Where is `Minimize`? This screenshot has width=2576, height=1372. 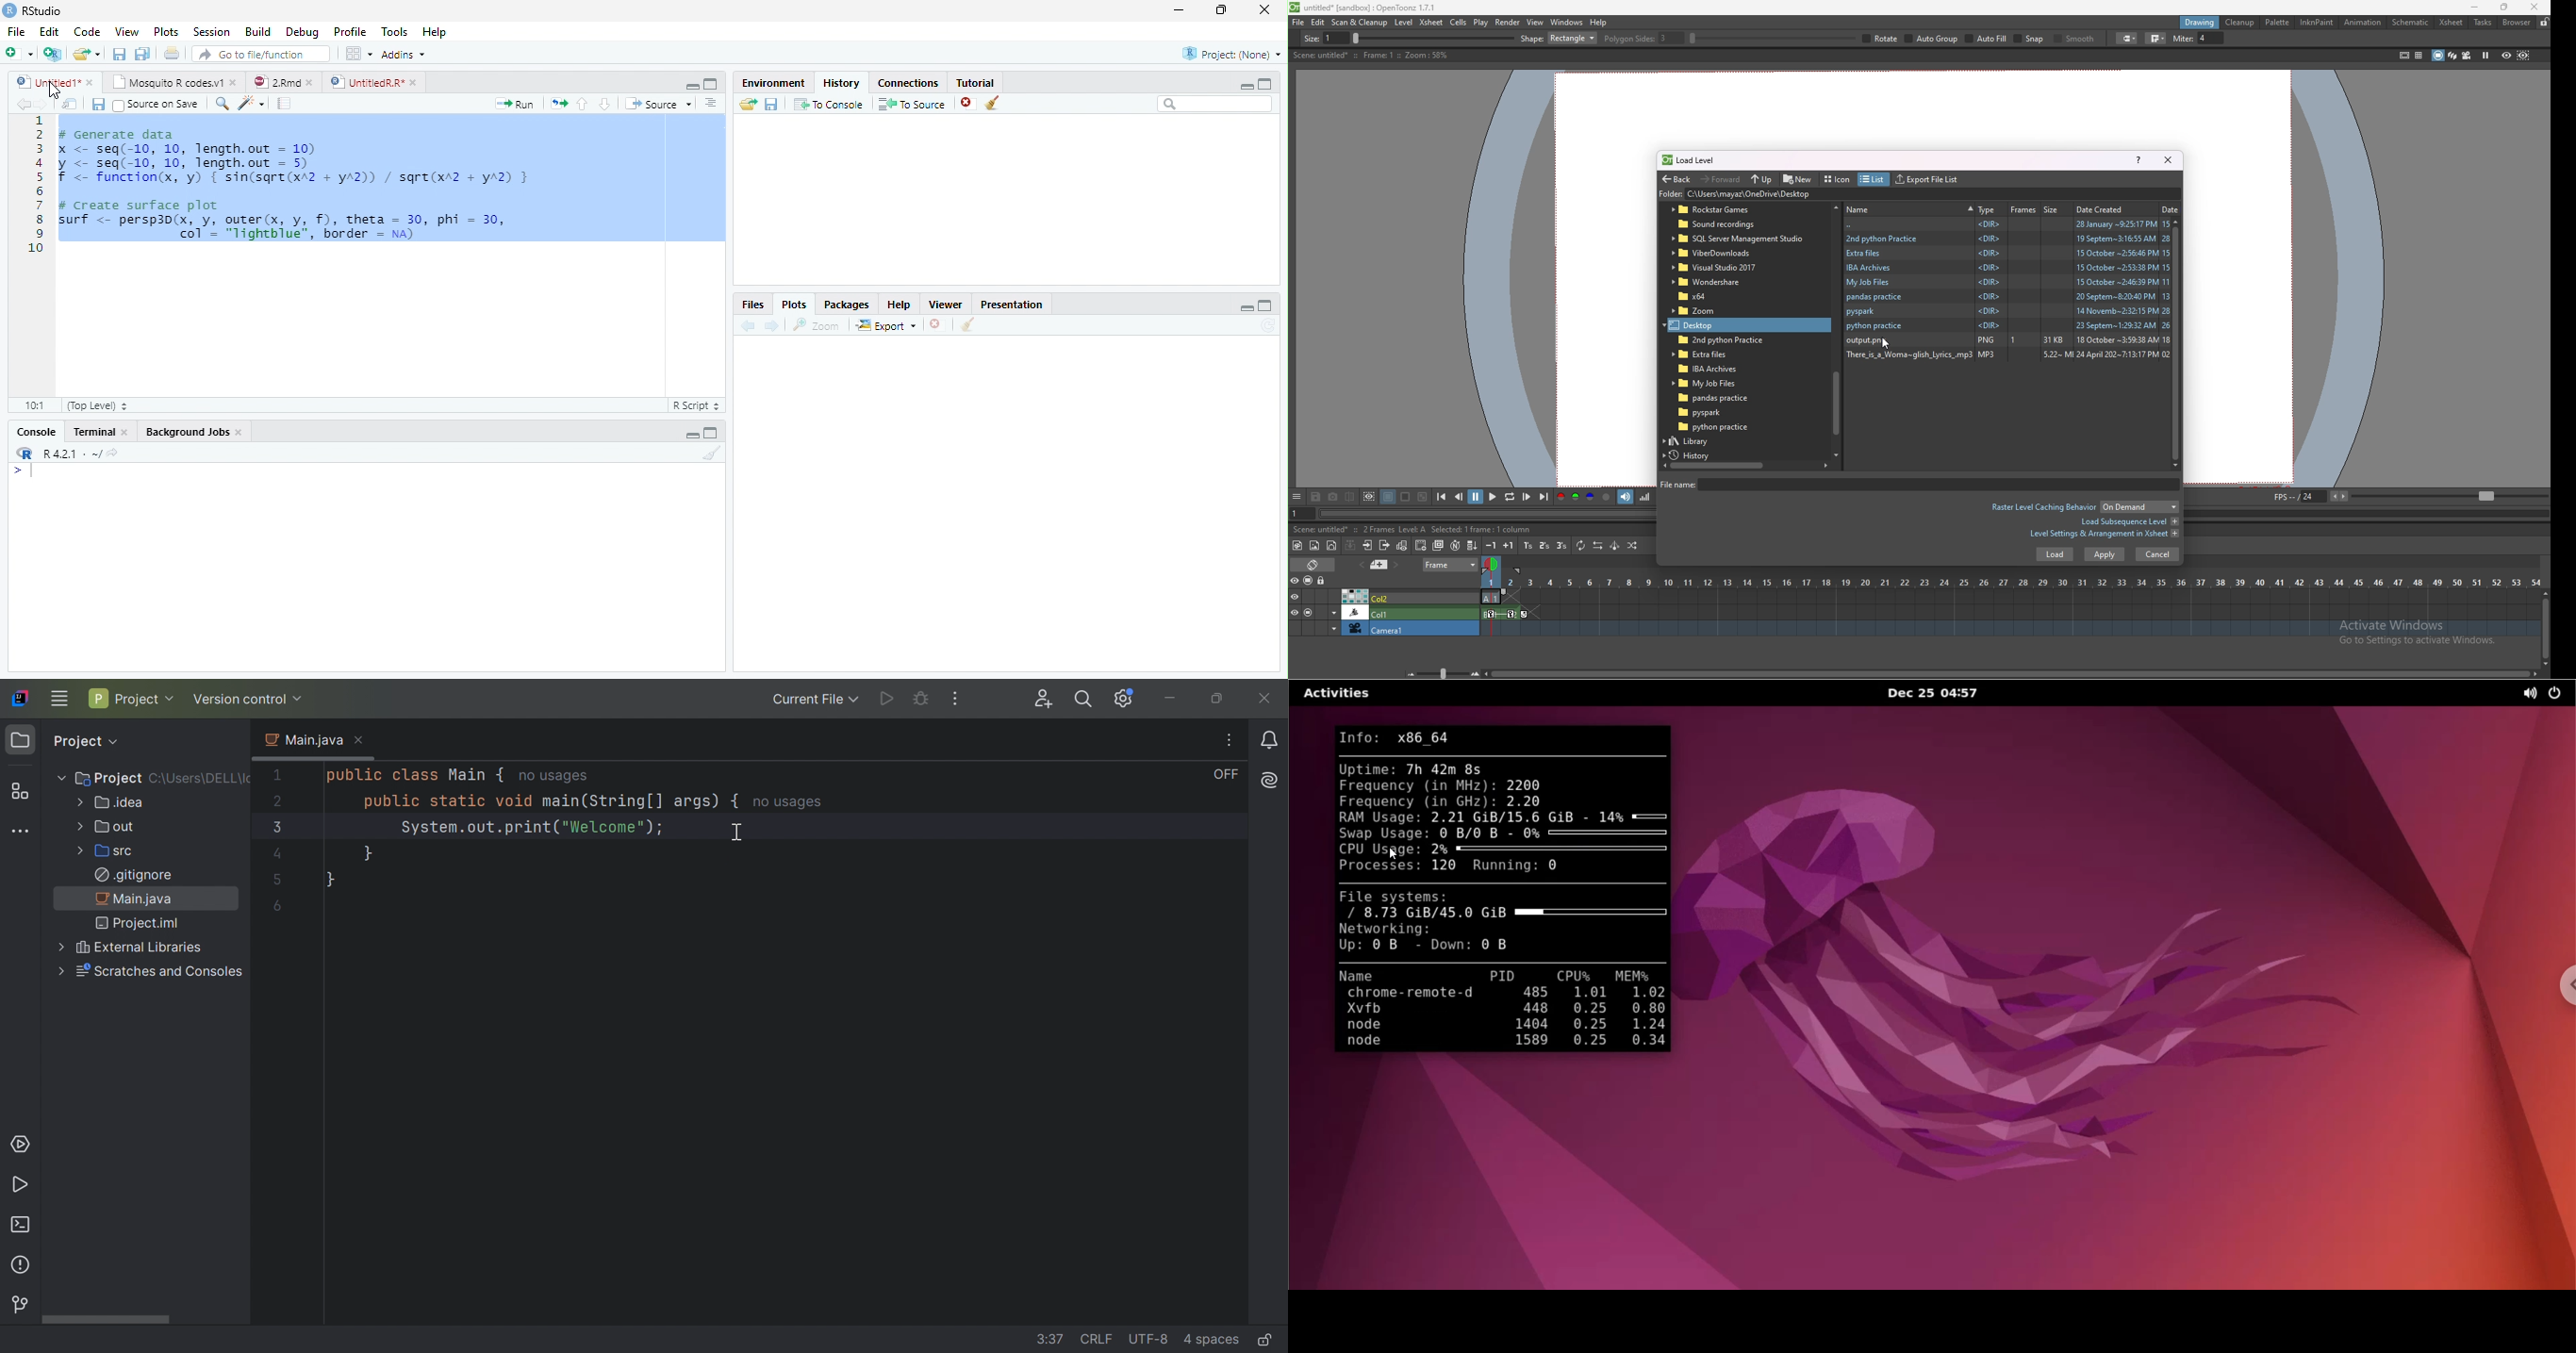 Minimize is located at coordinates (692, 435).